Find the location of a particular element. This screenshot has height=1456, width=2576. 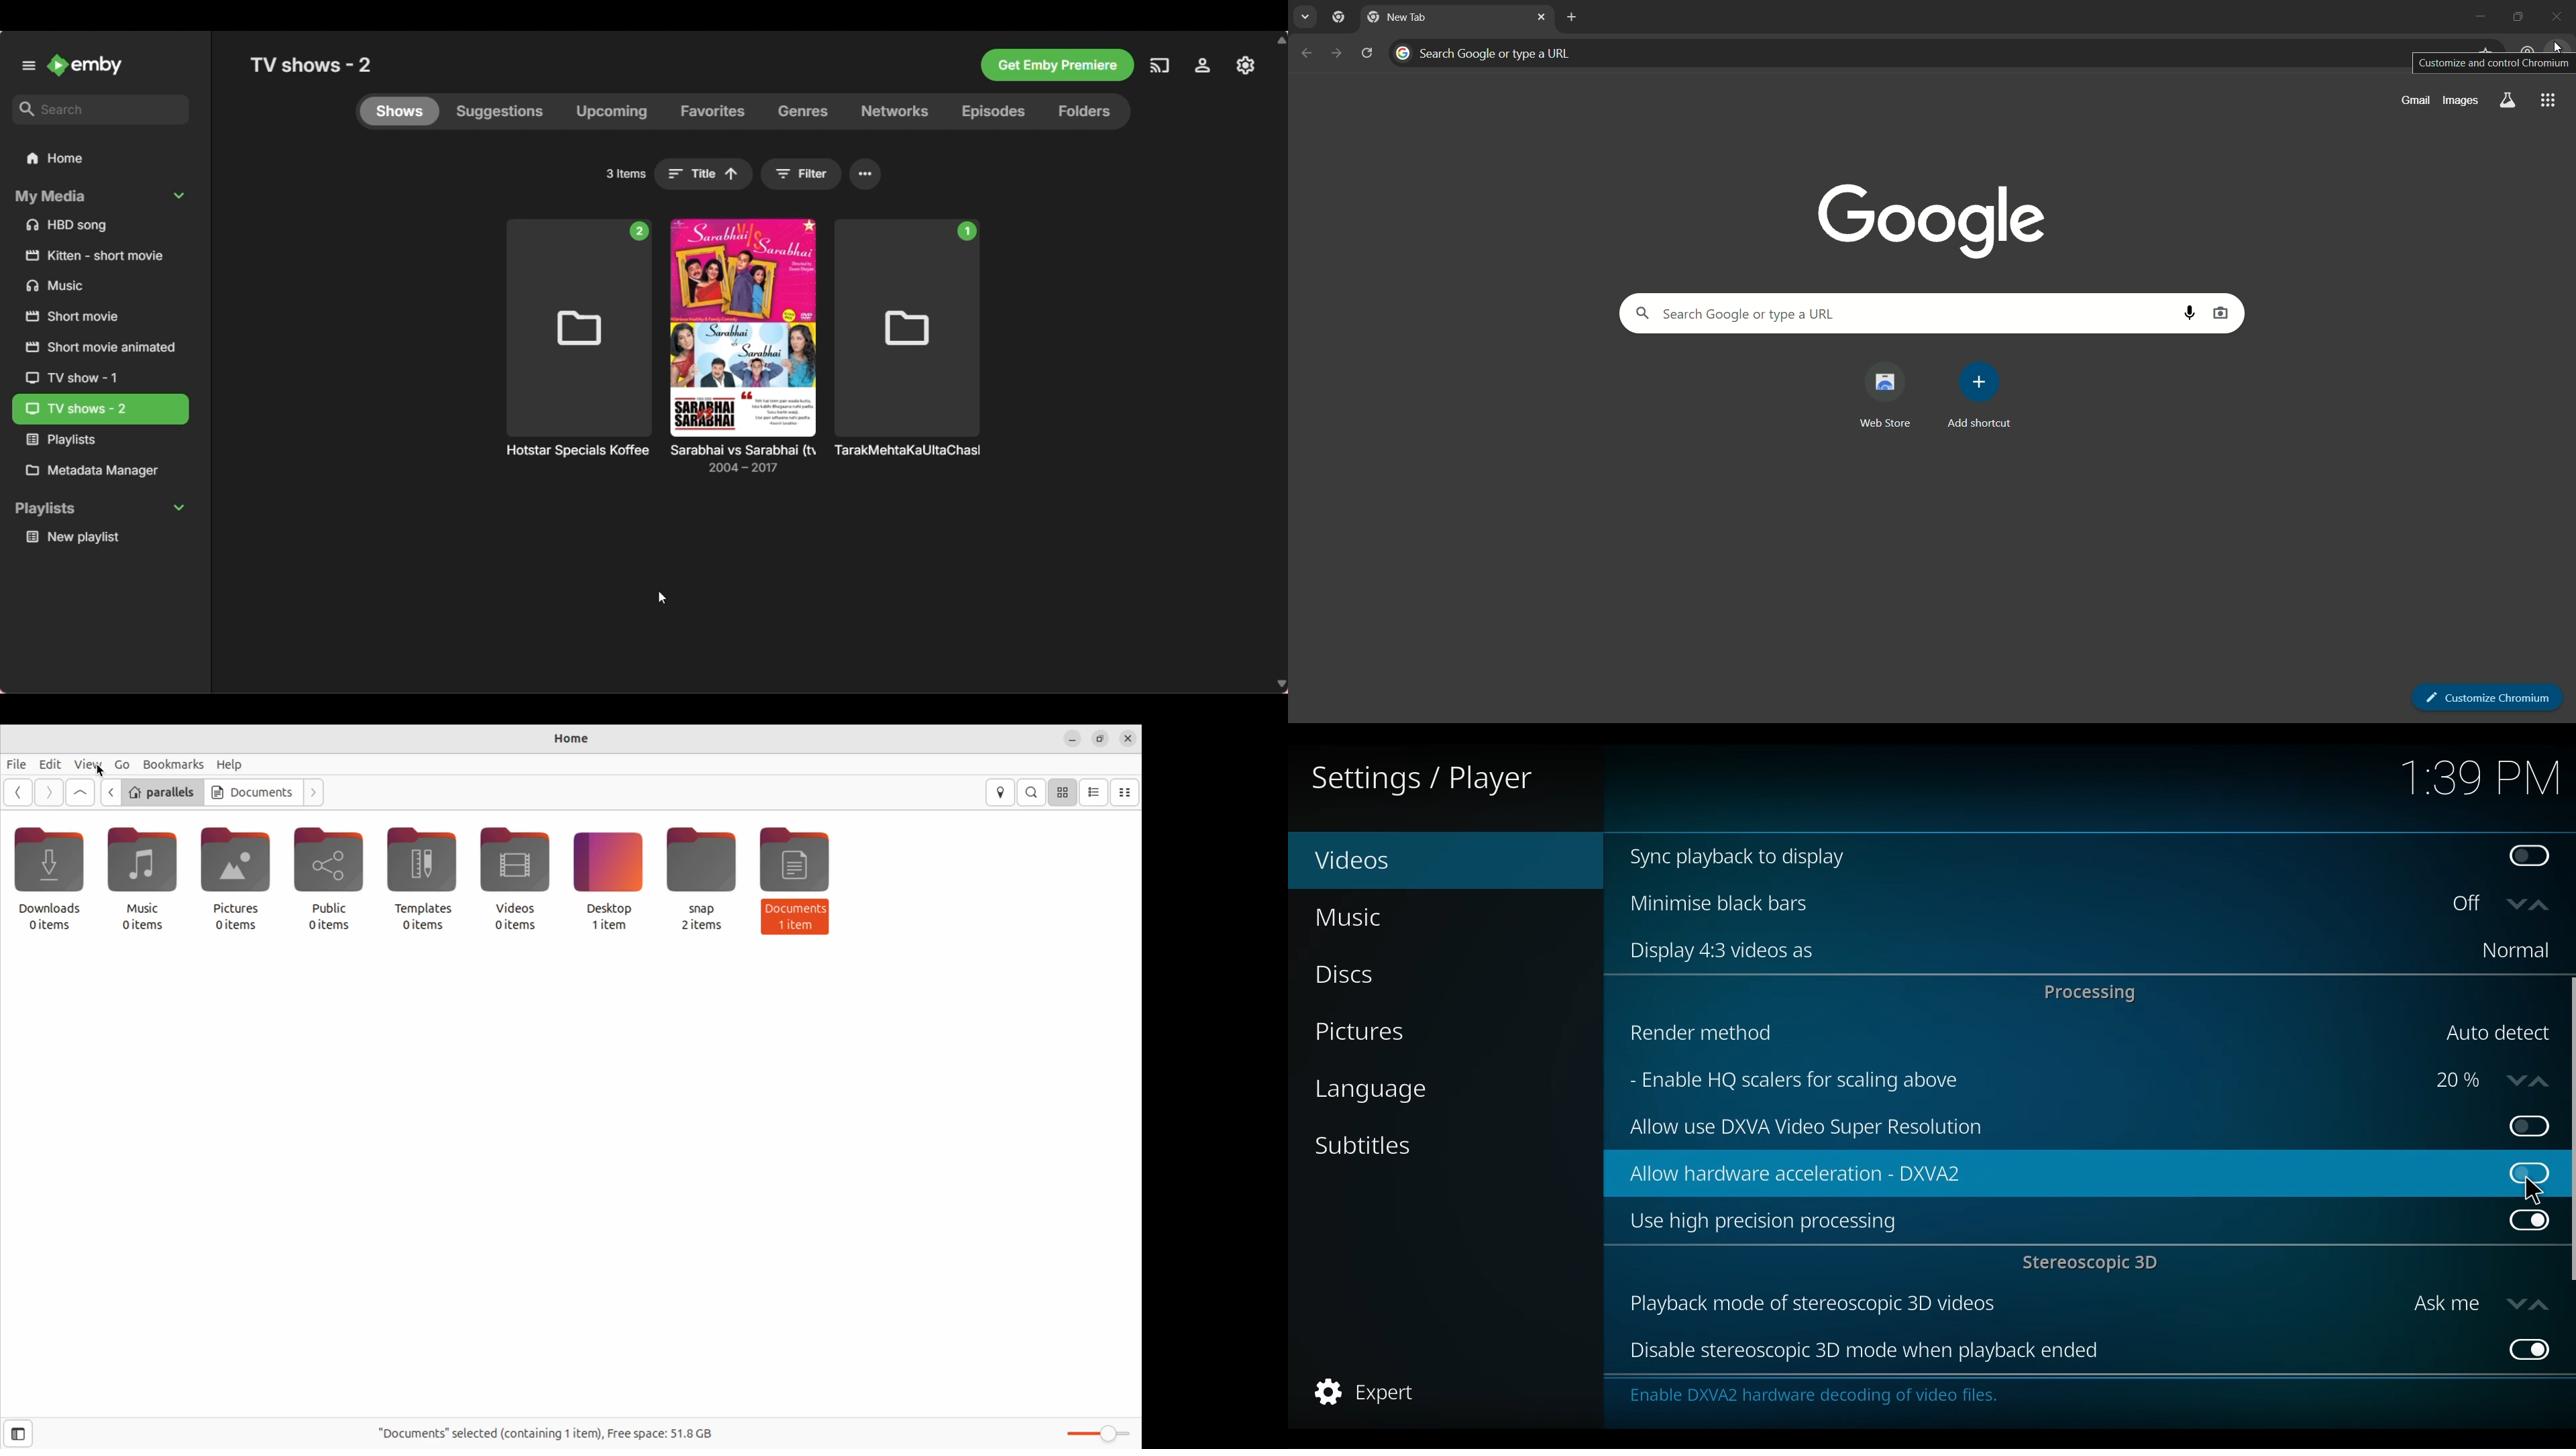

Collapse My Media is located at coordinates (99, 197).